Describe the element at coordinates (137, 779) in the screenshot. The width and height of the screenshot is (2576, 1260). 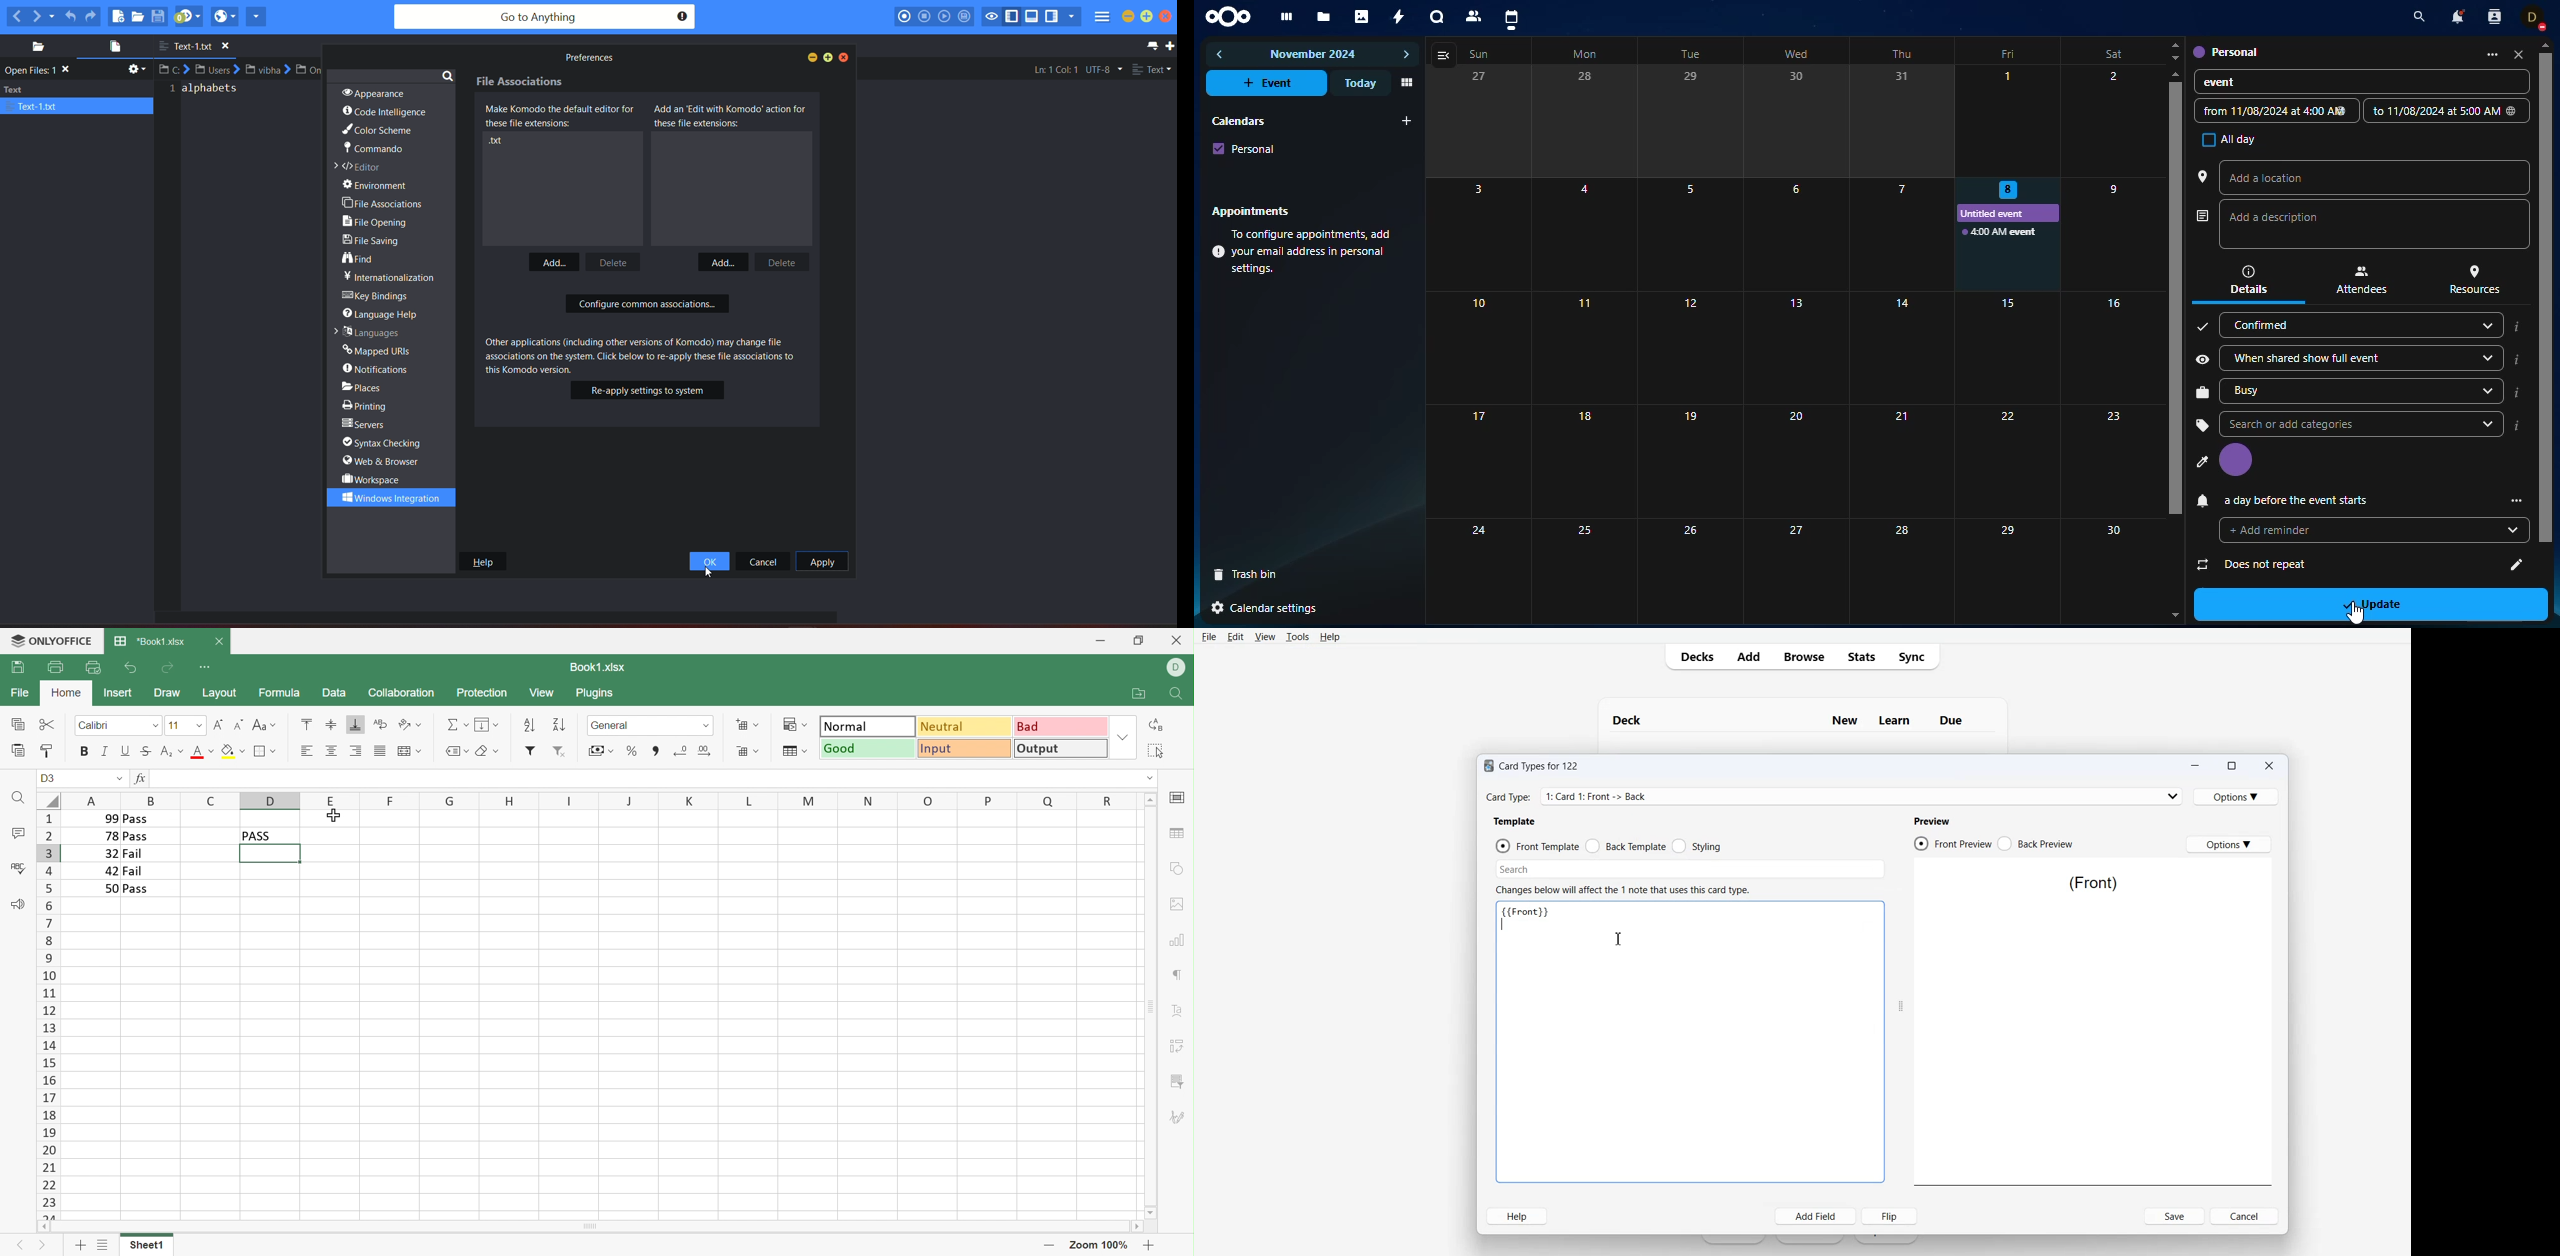
I see `fx` at that location.